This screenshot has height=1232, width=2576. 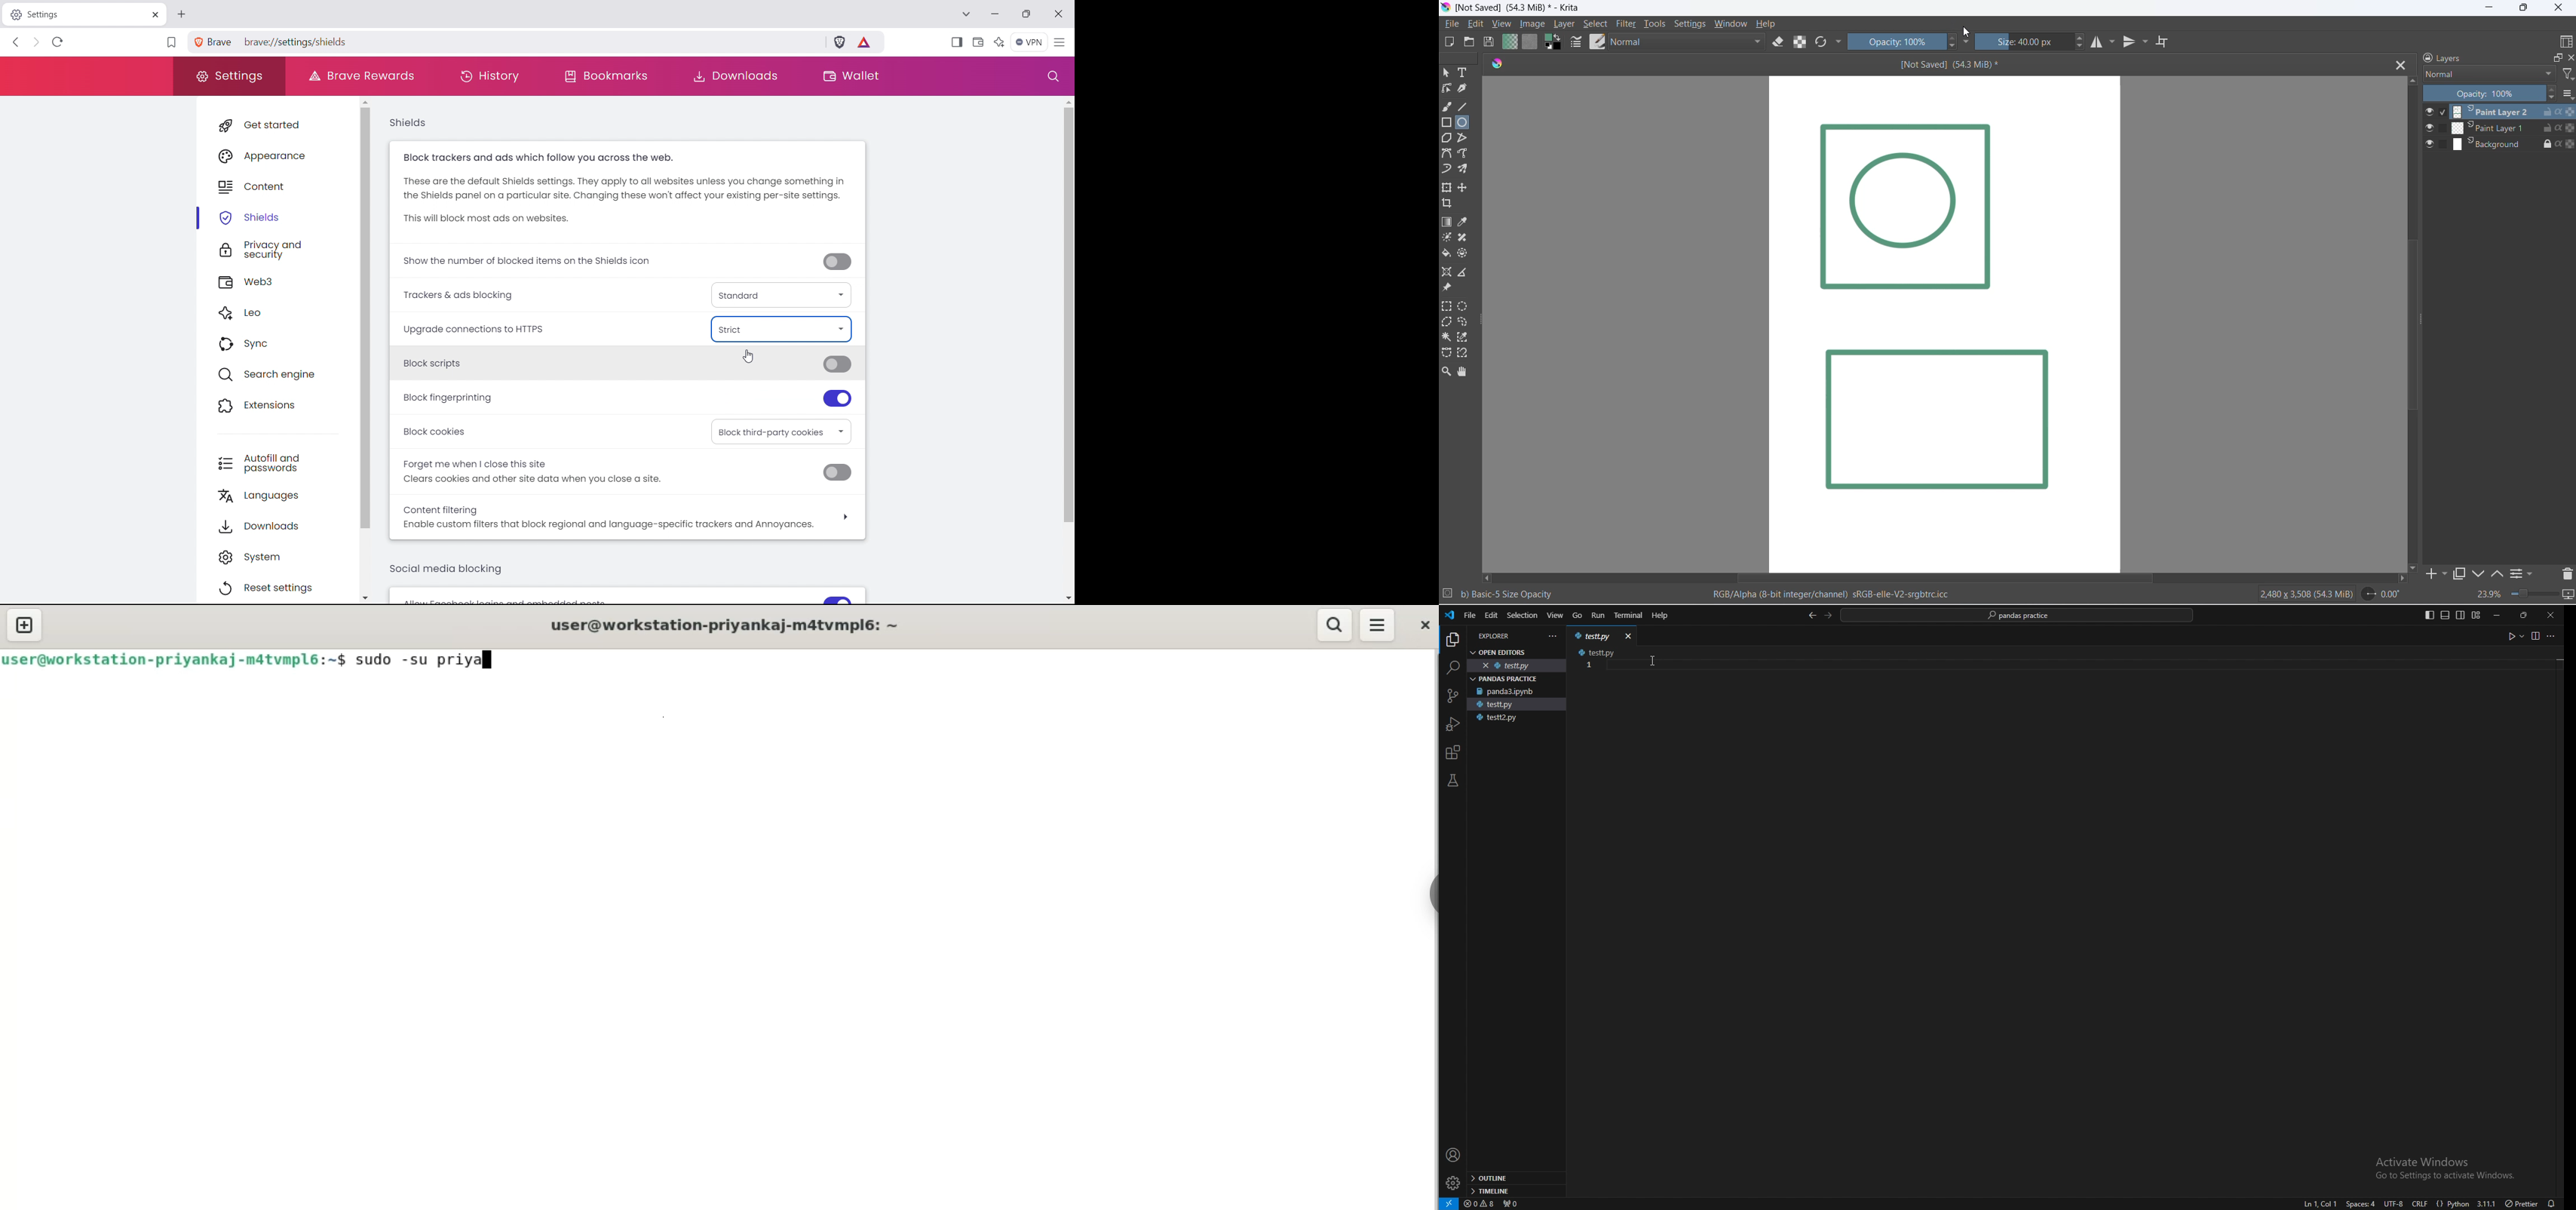 What do you see at coordinates (1953, 666) in the screenshot?
I see `code input` at bounding box center [1953, 666].